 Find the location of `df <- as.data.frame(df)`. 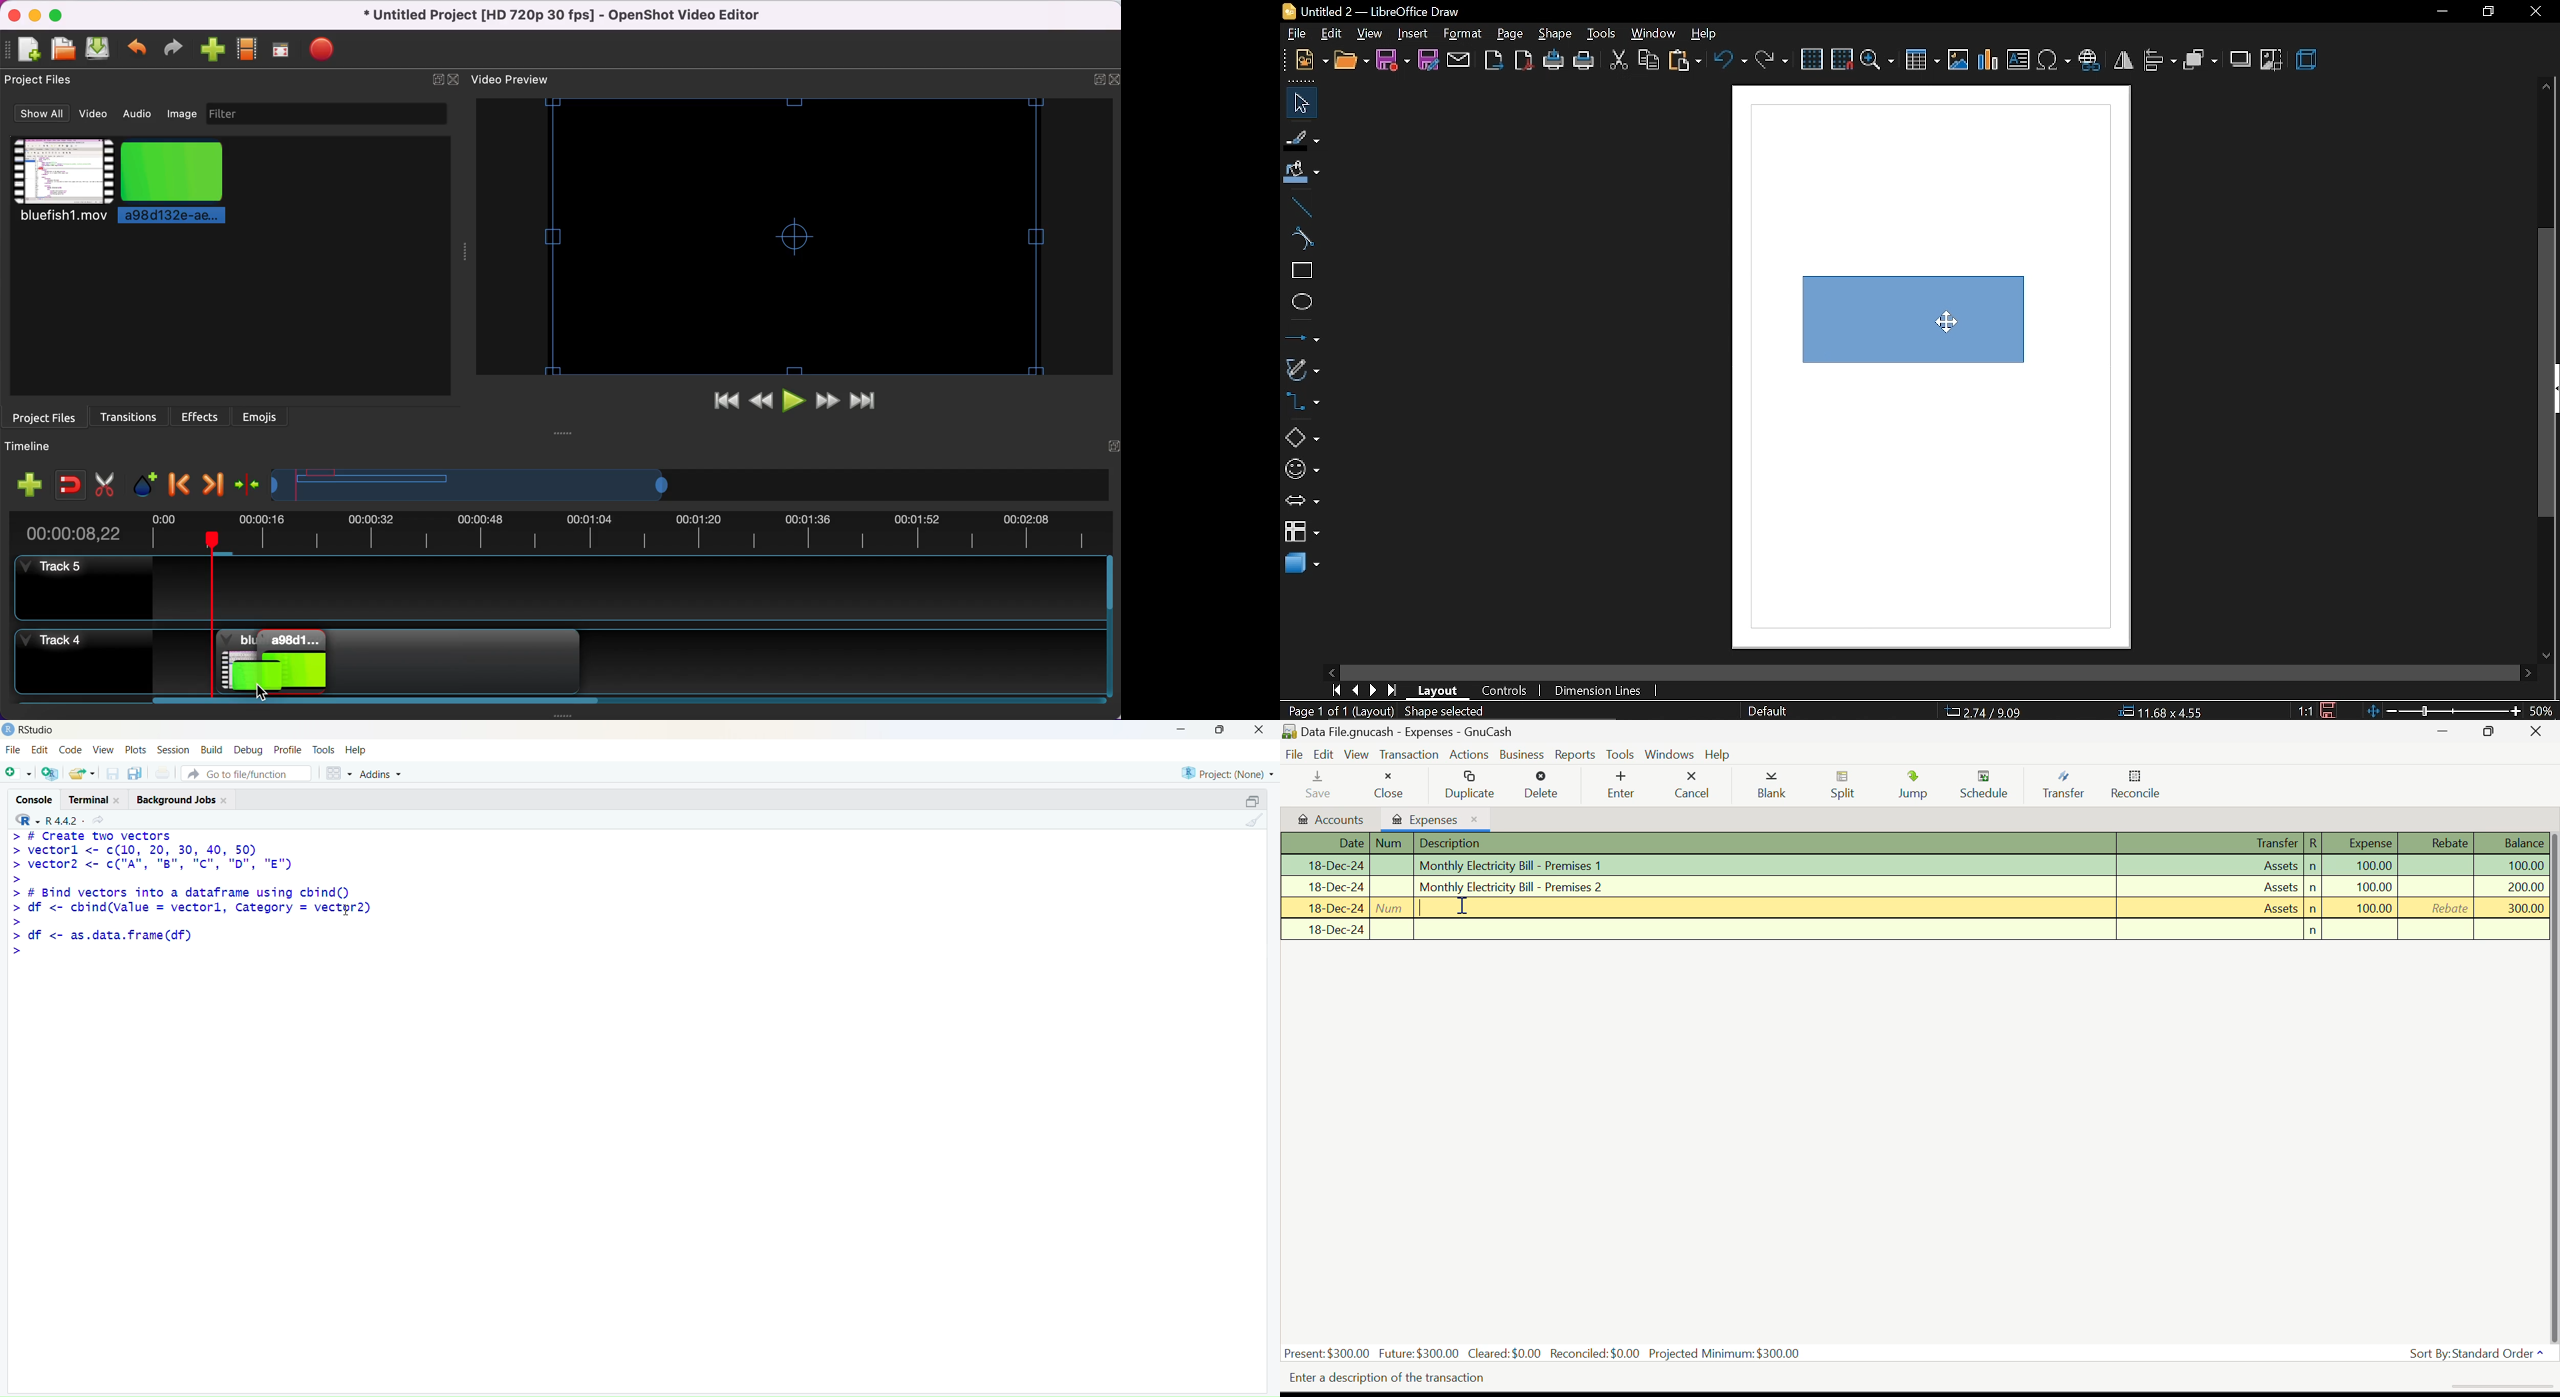

df <- as.data.frame(df) is located at coordinates (101, 942).